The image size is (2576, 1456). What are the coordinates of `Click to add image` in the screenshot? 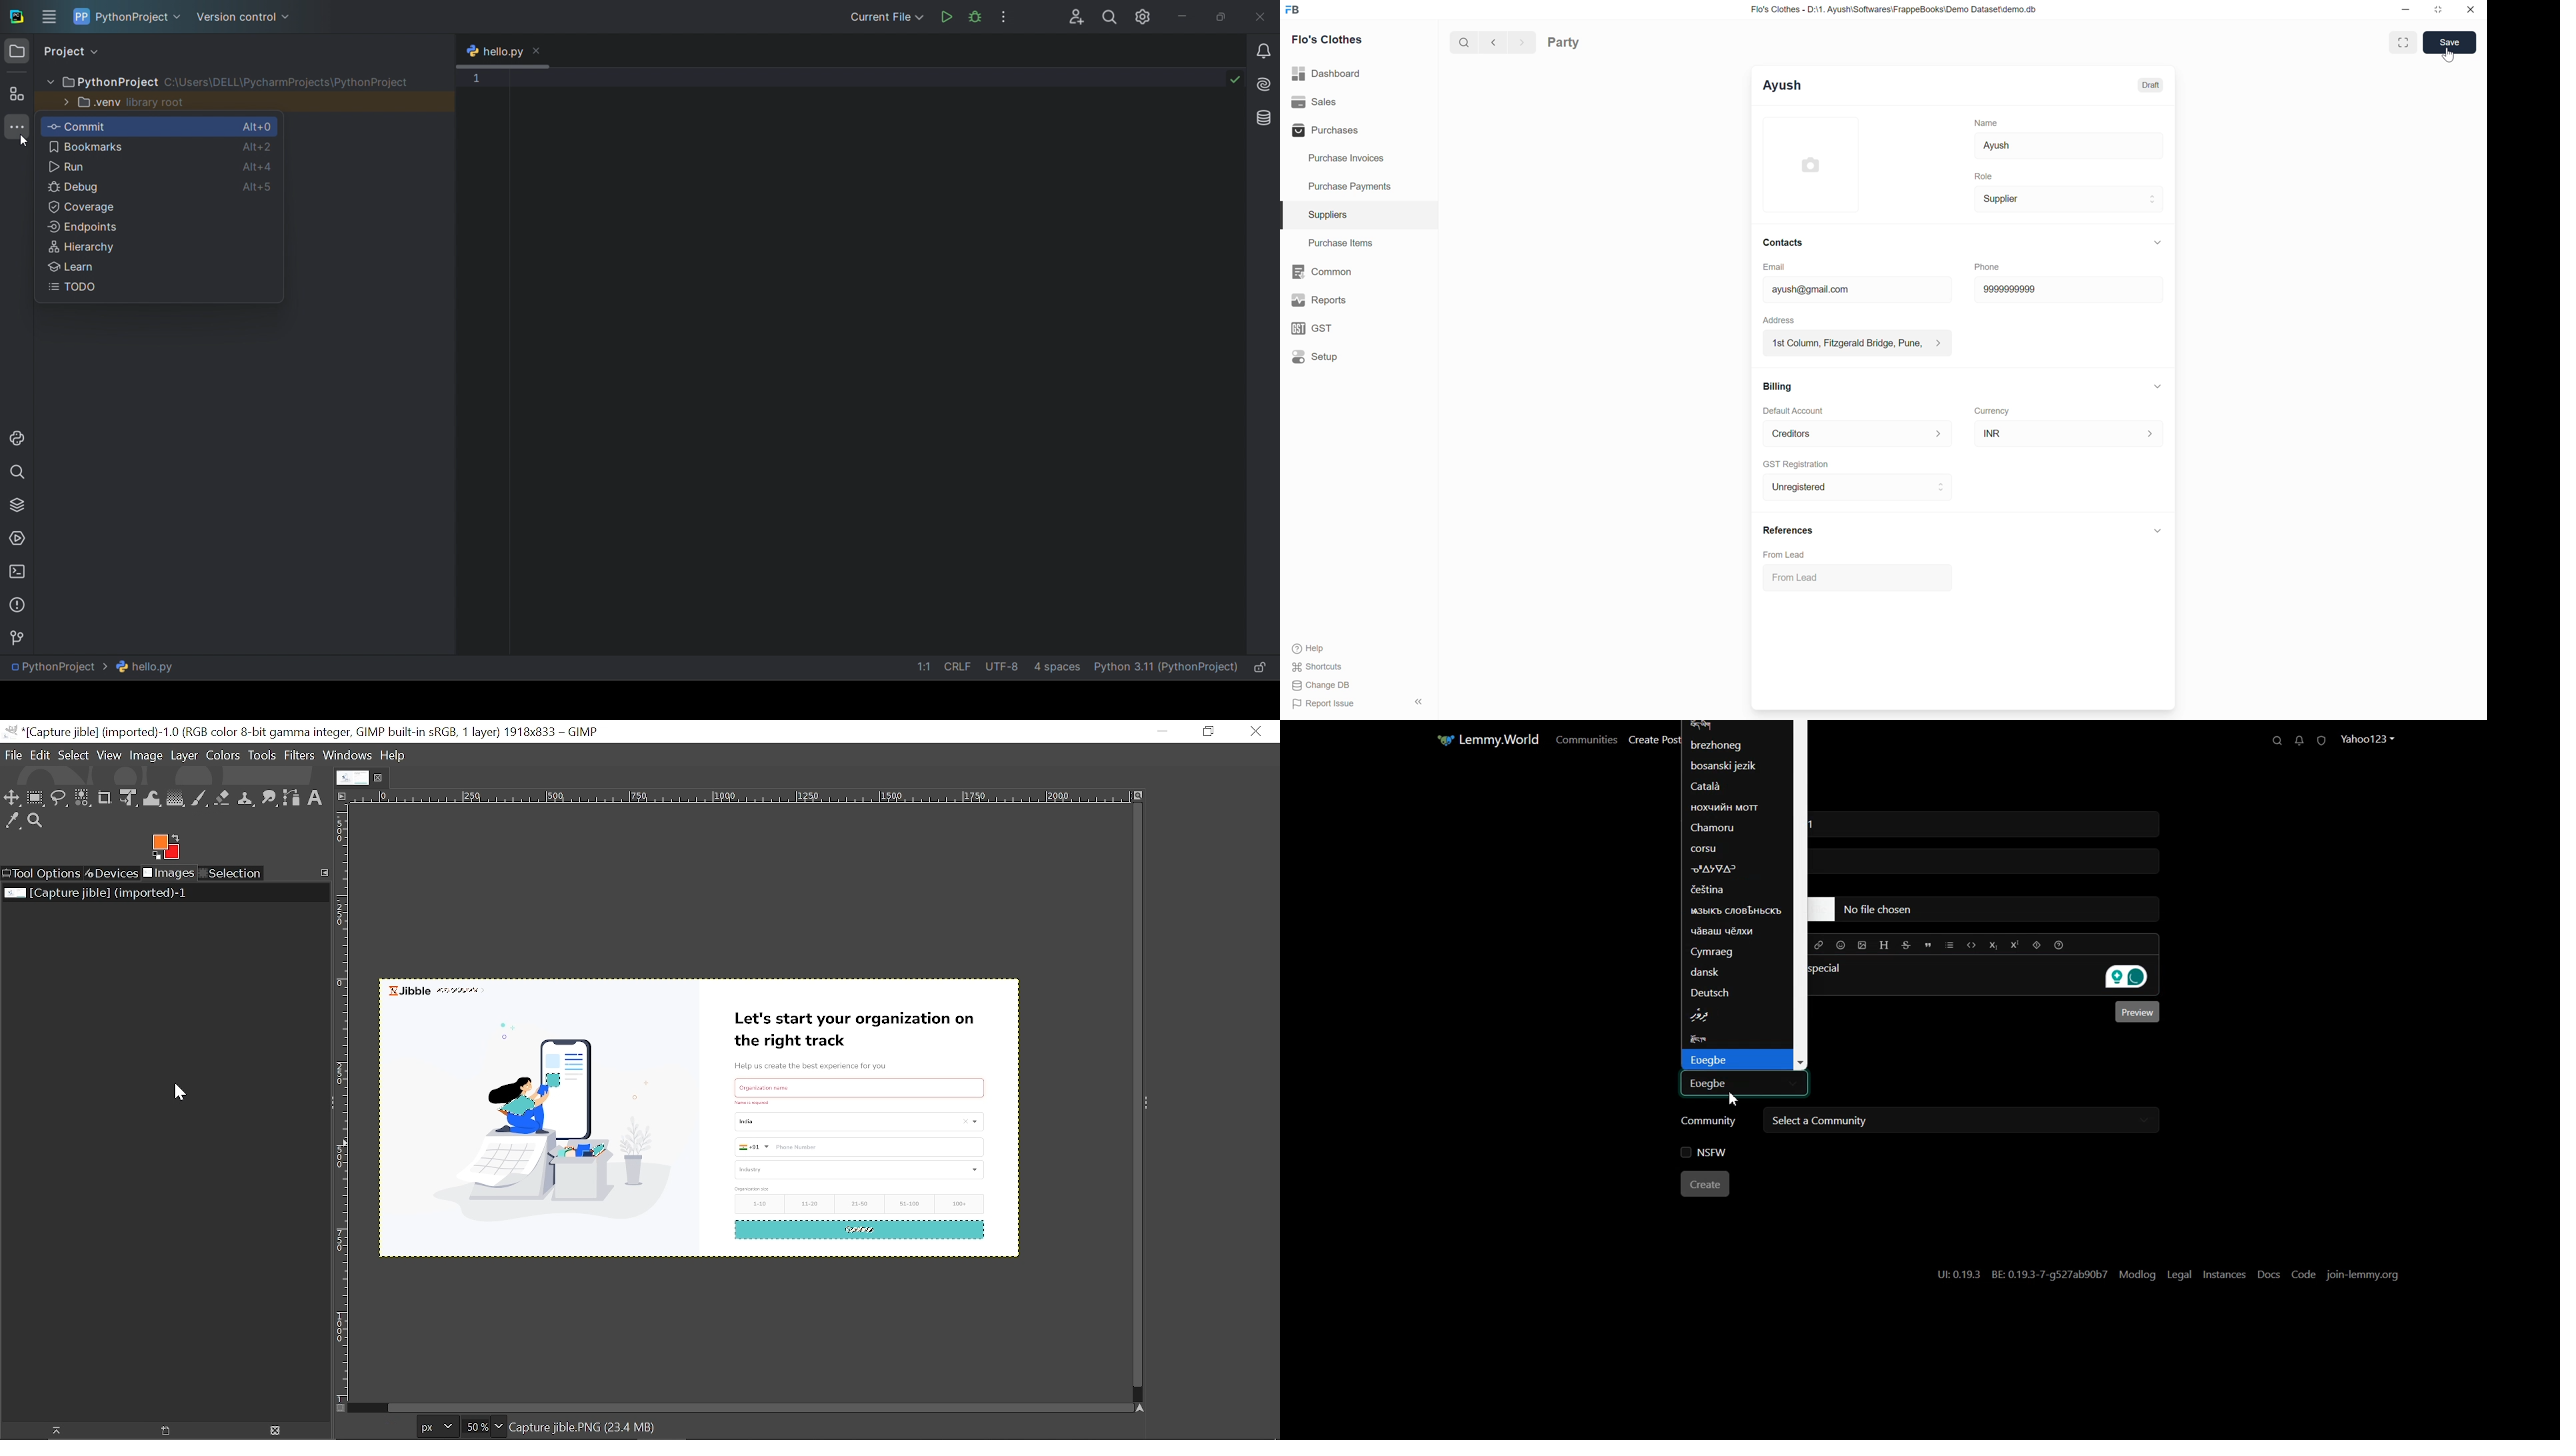 It's located at (1811, 164).